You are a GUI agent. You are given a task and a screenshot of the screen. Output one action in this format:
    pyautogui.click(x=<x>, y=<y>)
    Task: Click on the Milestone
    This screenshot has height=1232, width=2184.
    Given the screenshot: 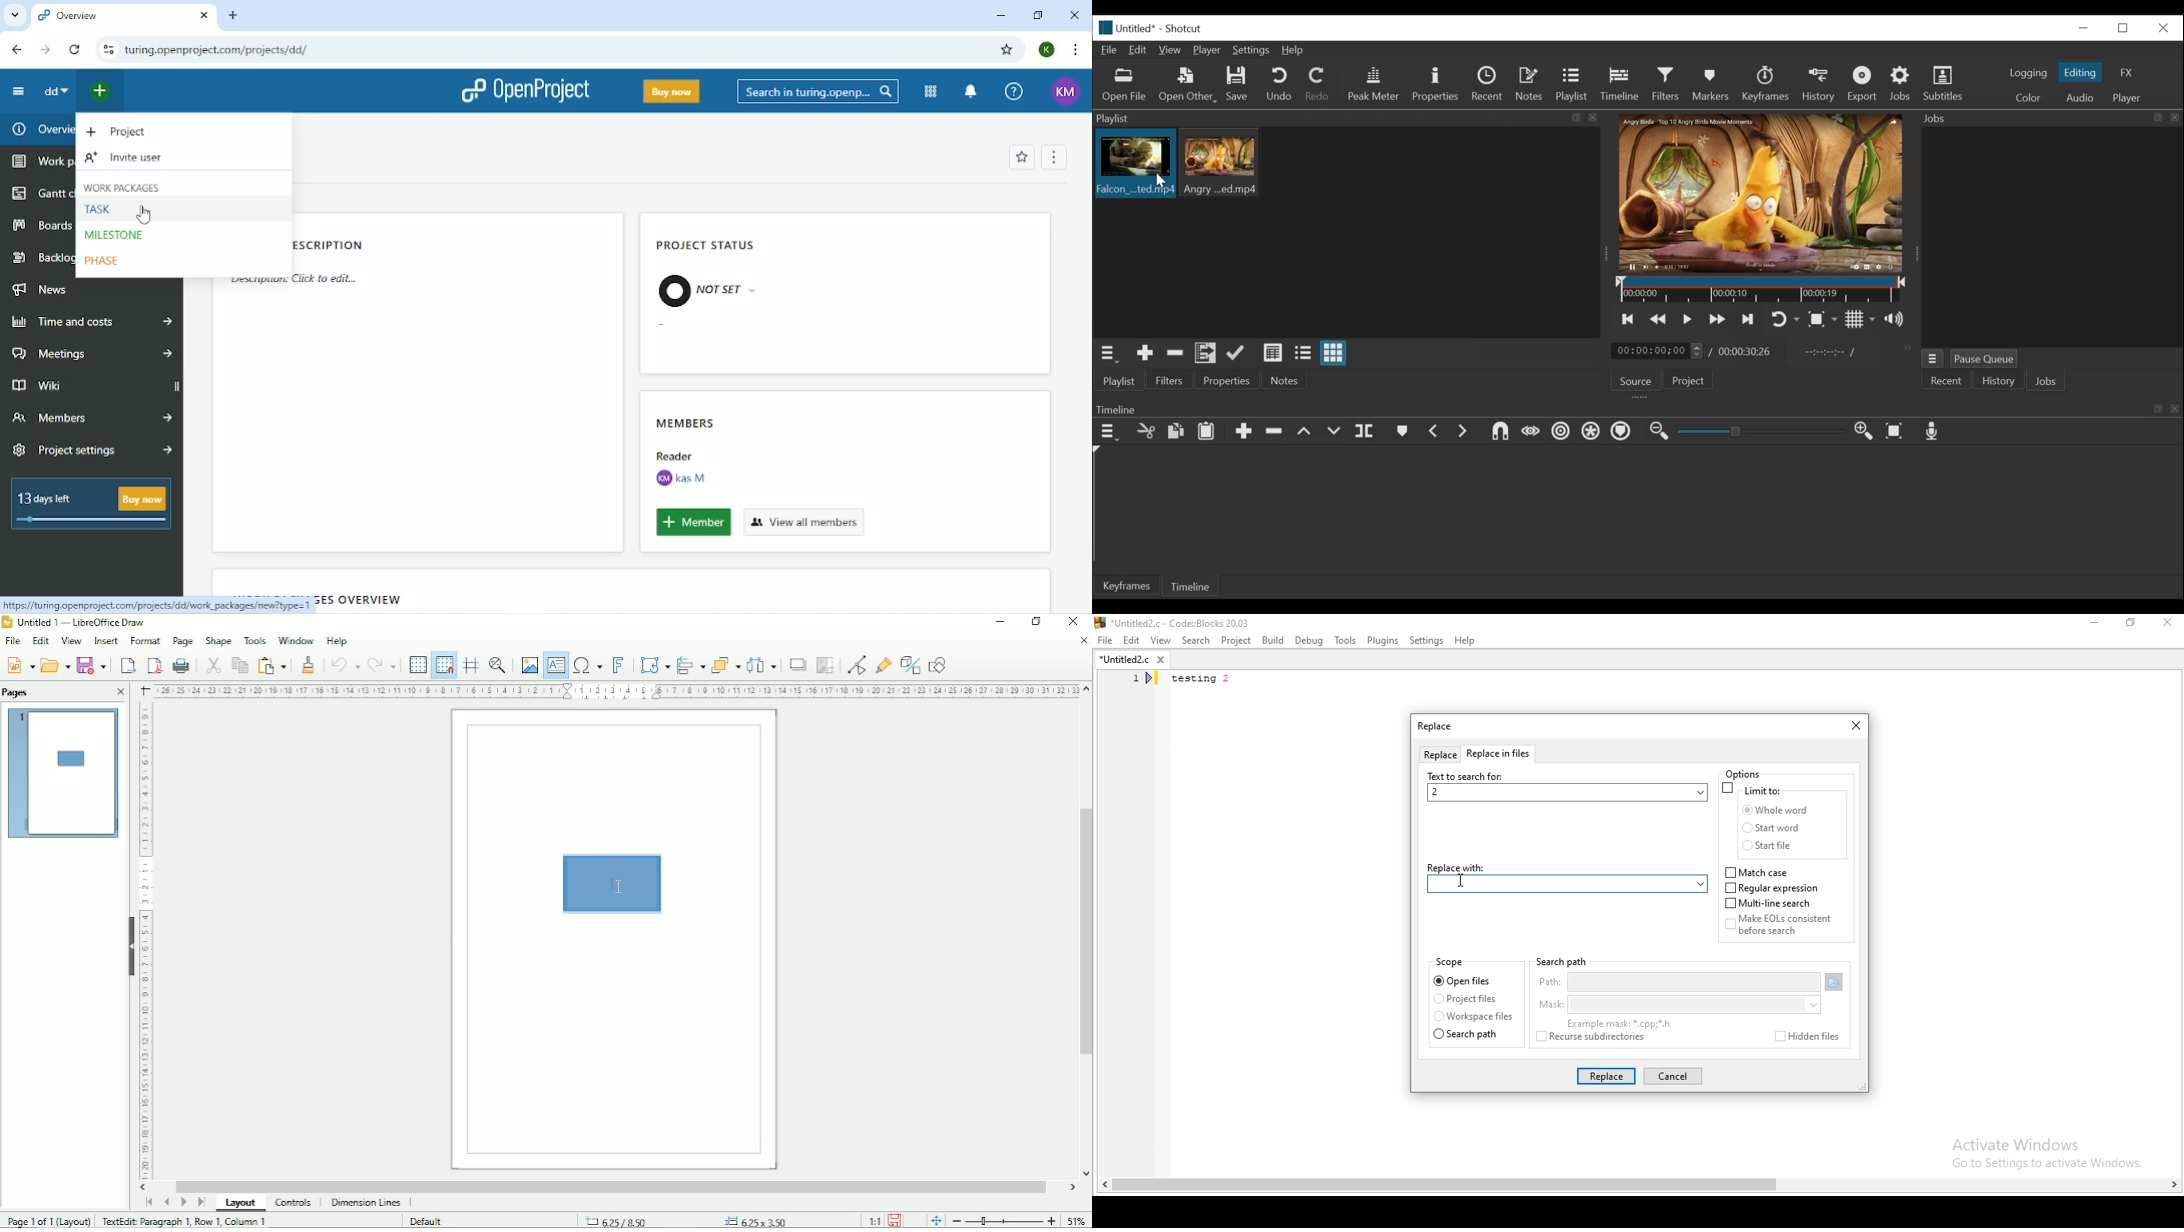 What is the action you would take?
    pyautogui.click(x=113, y=236)
    